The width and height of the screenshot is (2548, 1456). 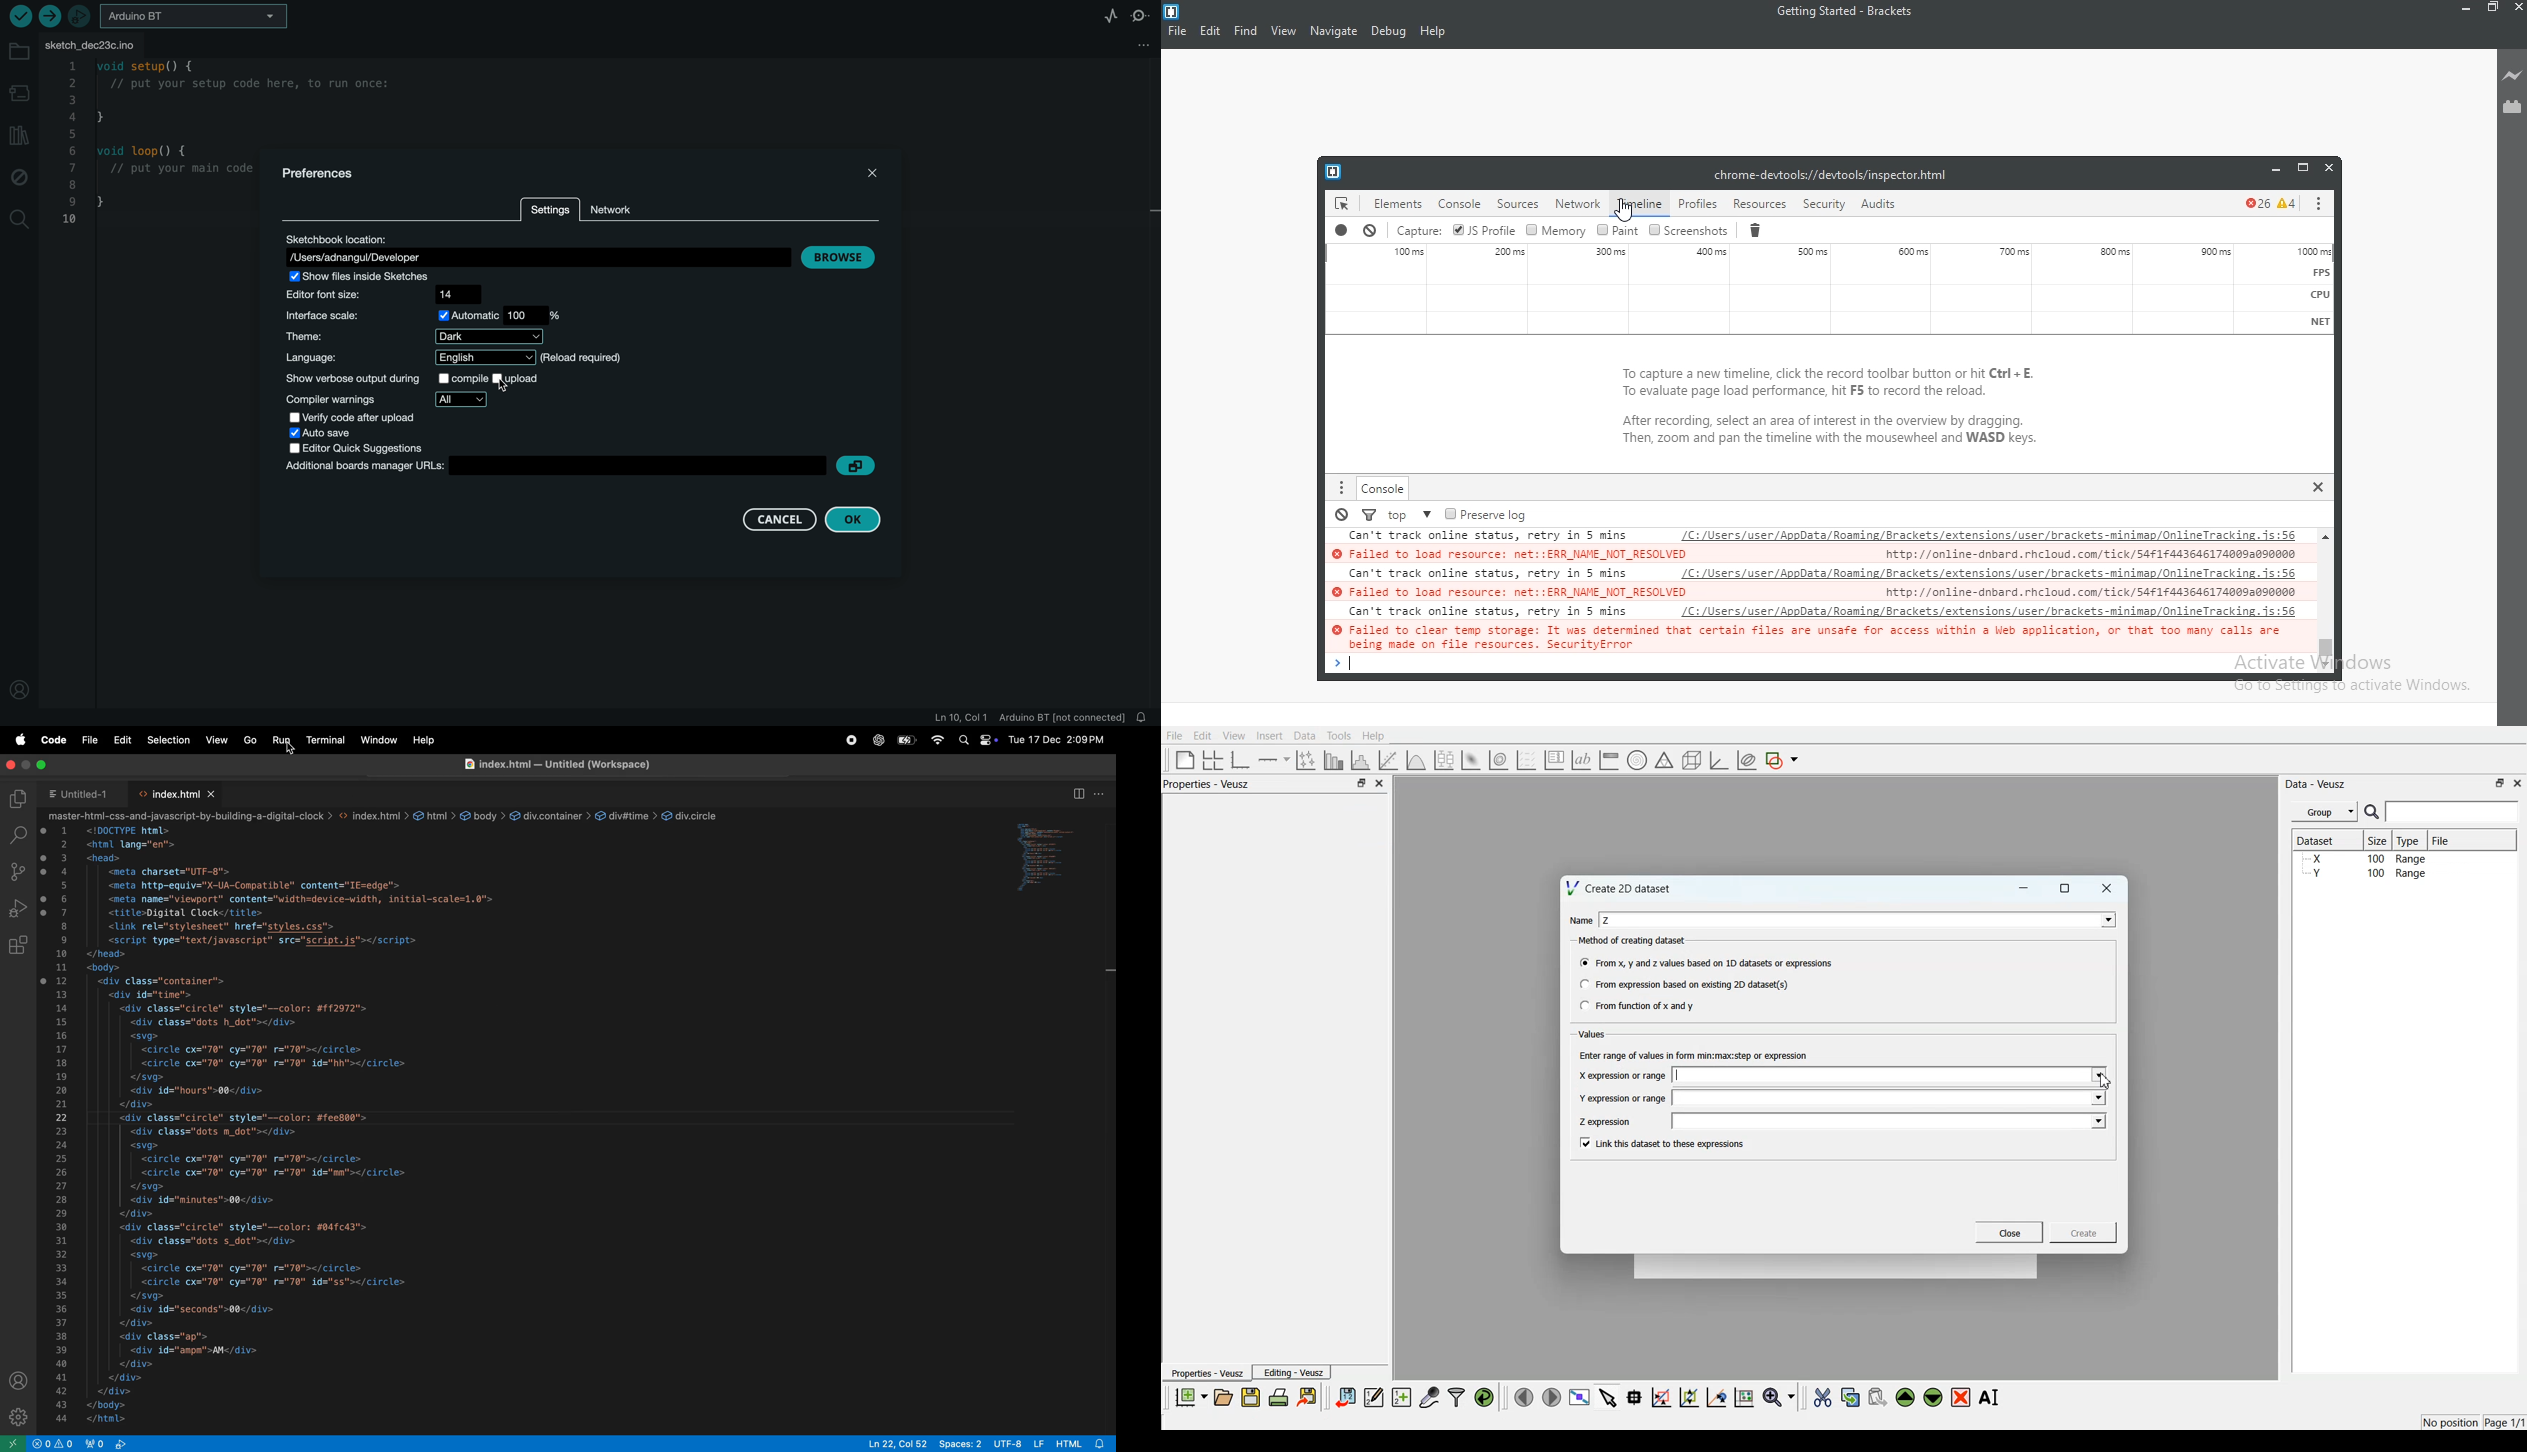 I want to click on sources, so click(x=1518, y=203).